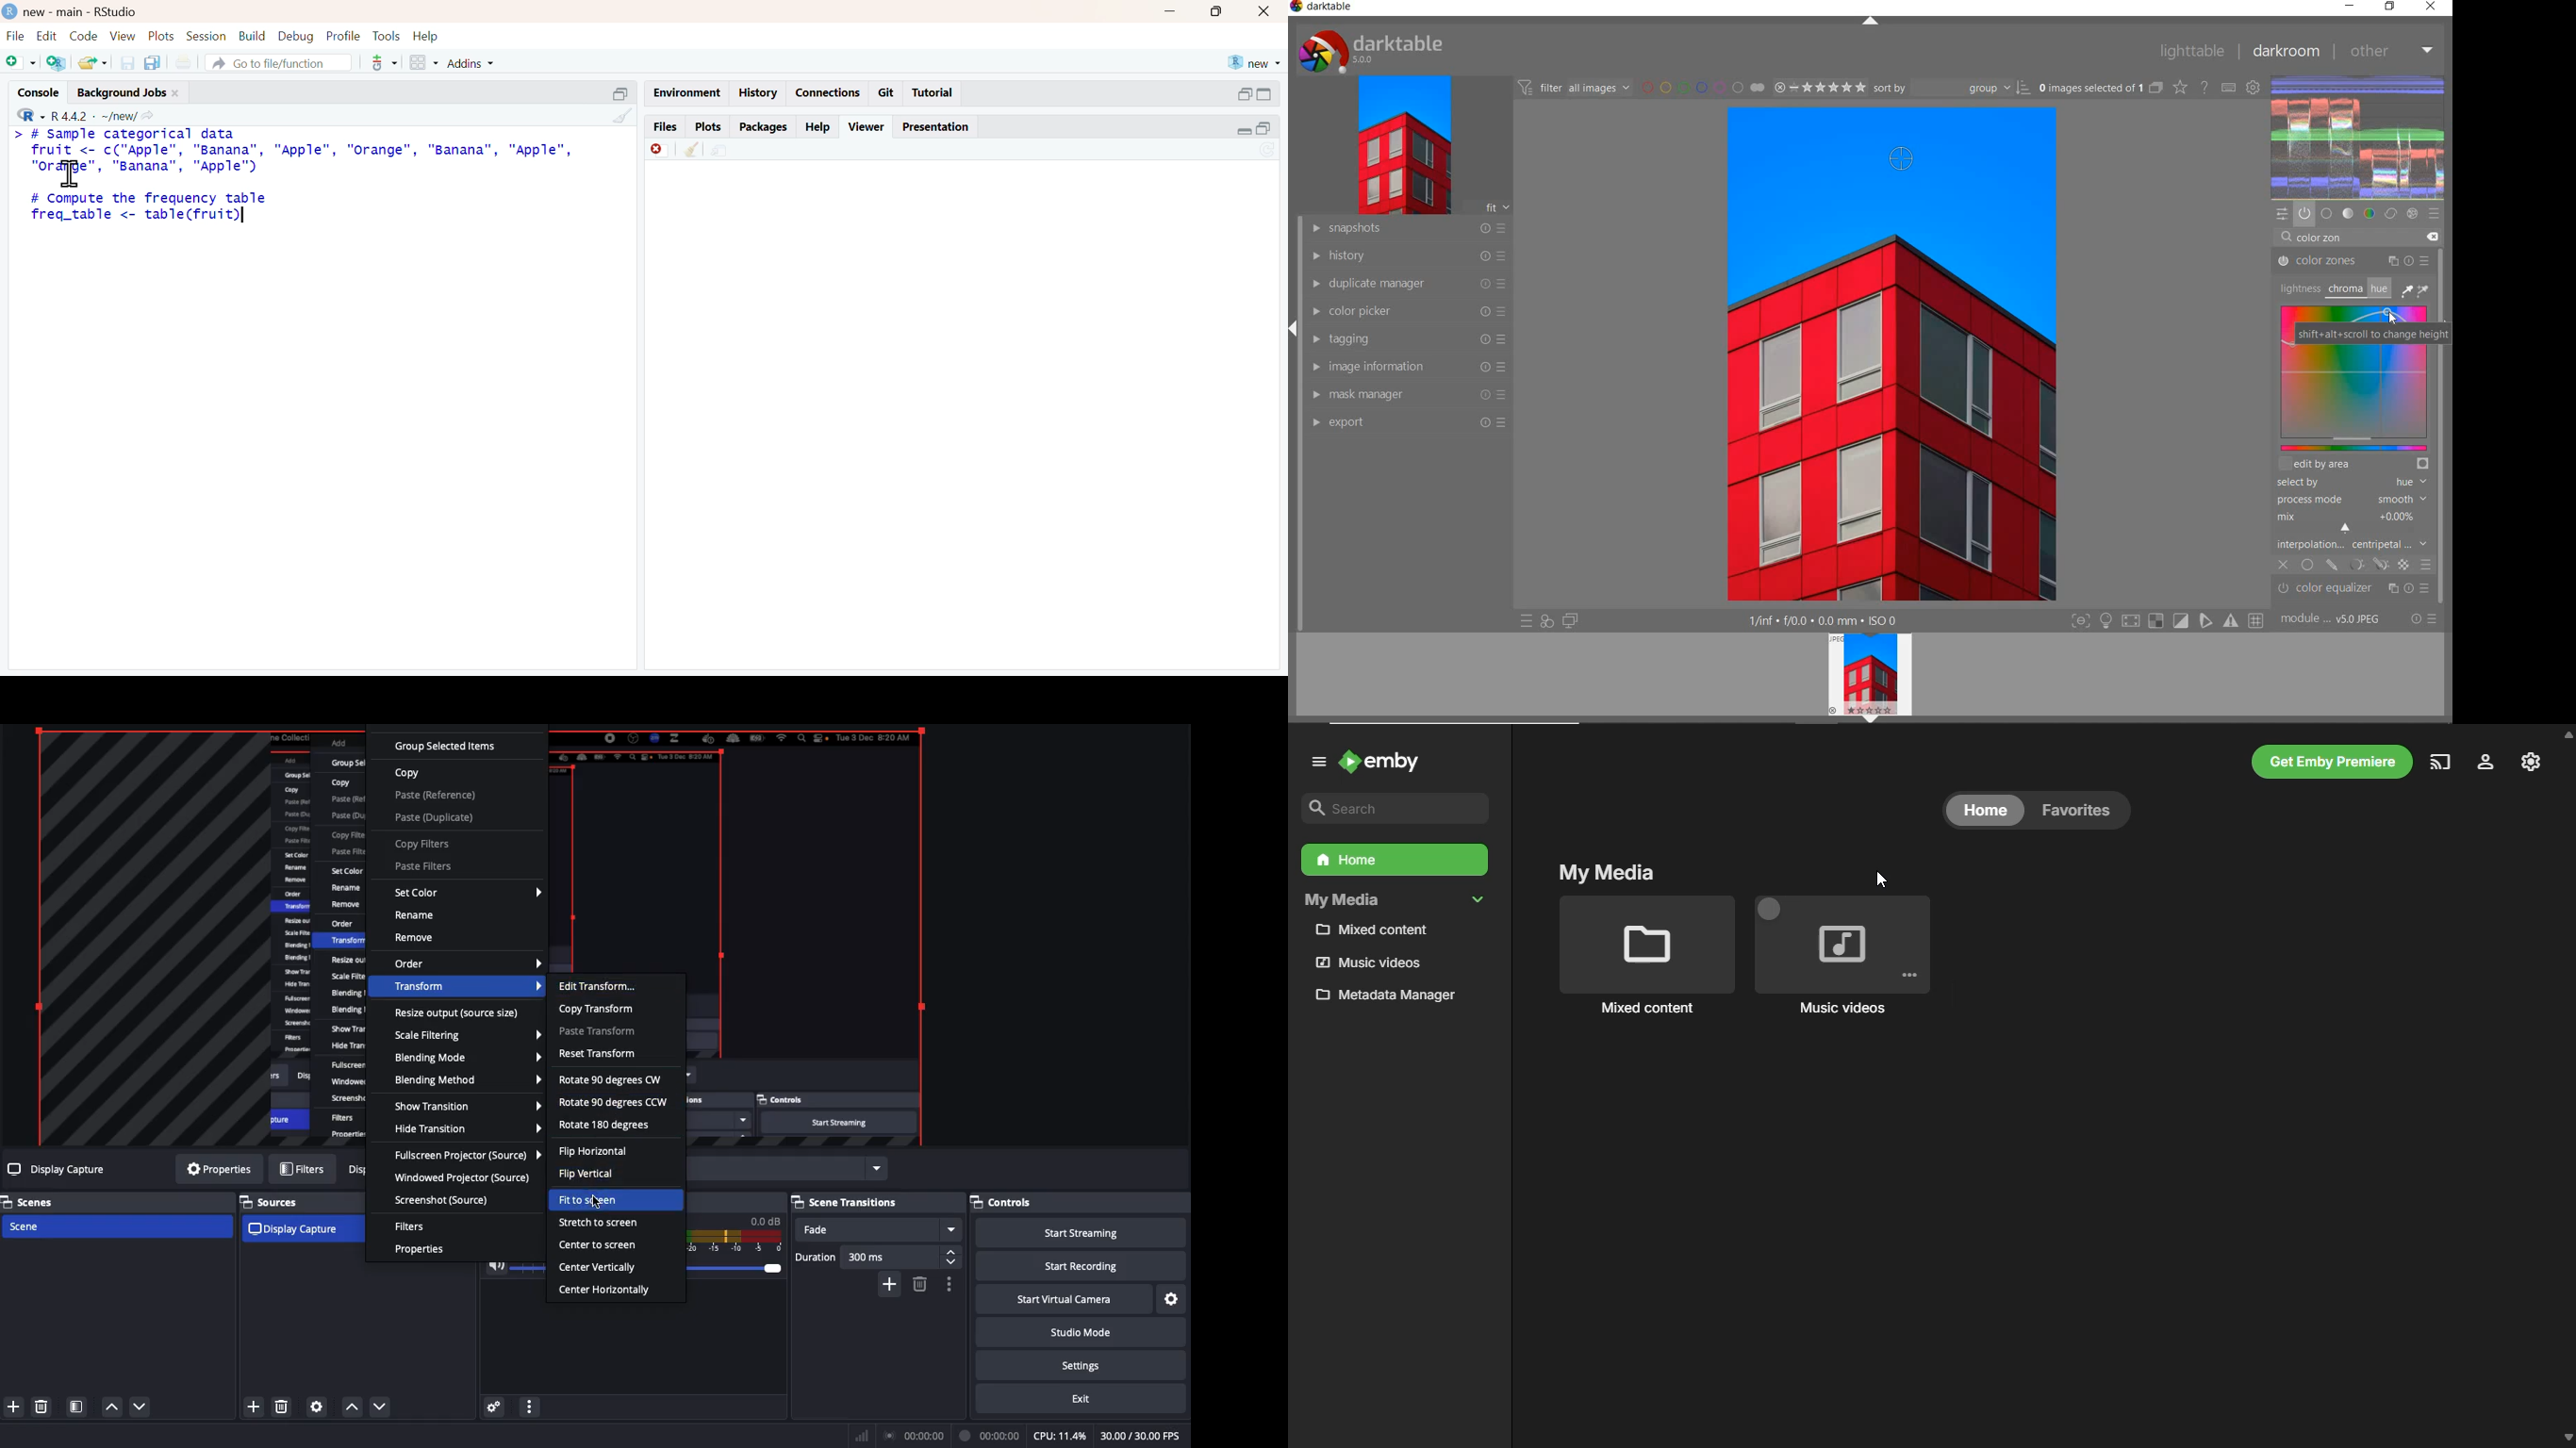 Image resolution: width=2576 pixels, height=1456 pixels. What do you see at coordinates (867, 127) in the screenshot?
I see `viewer` at bounding box center [867, 127].